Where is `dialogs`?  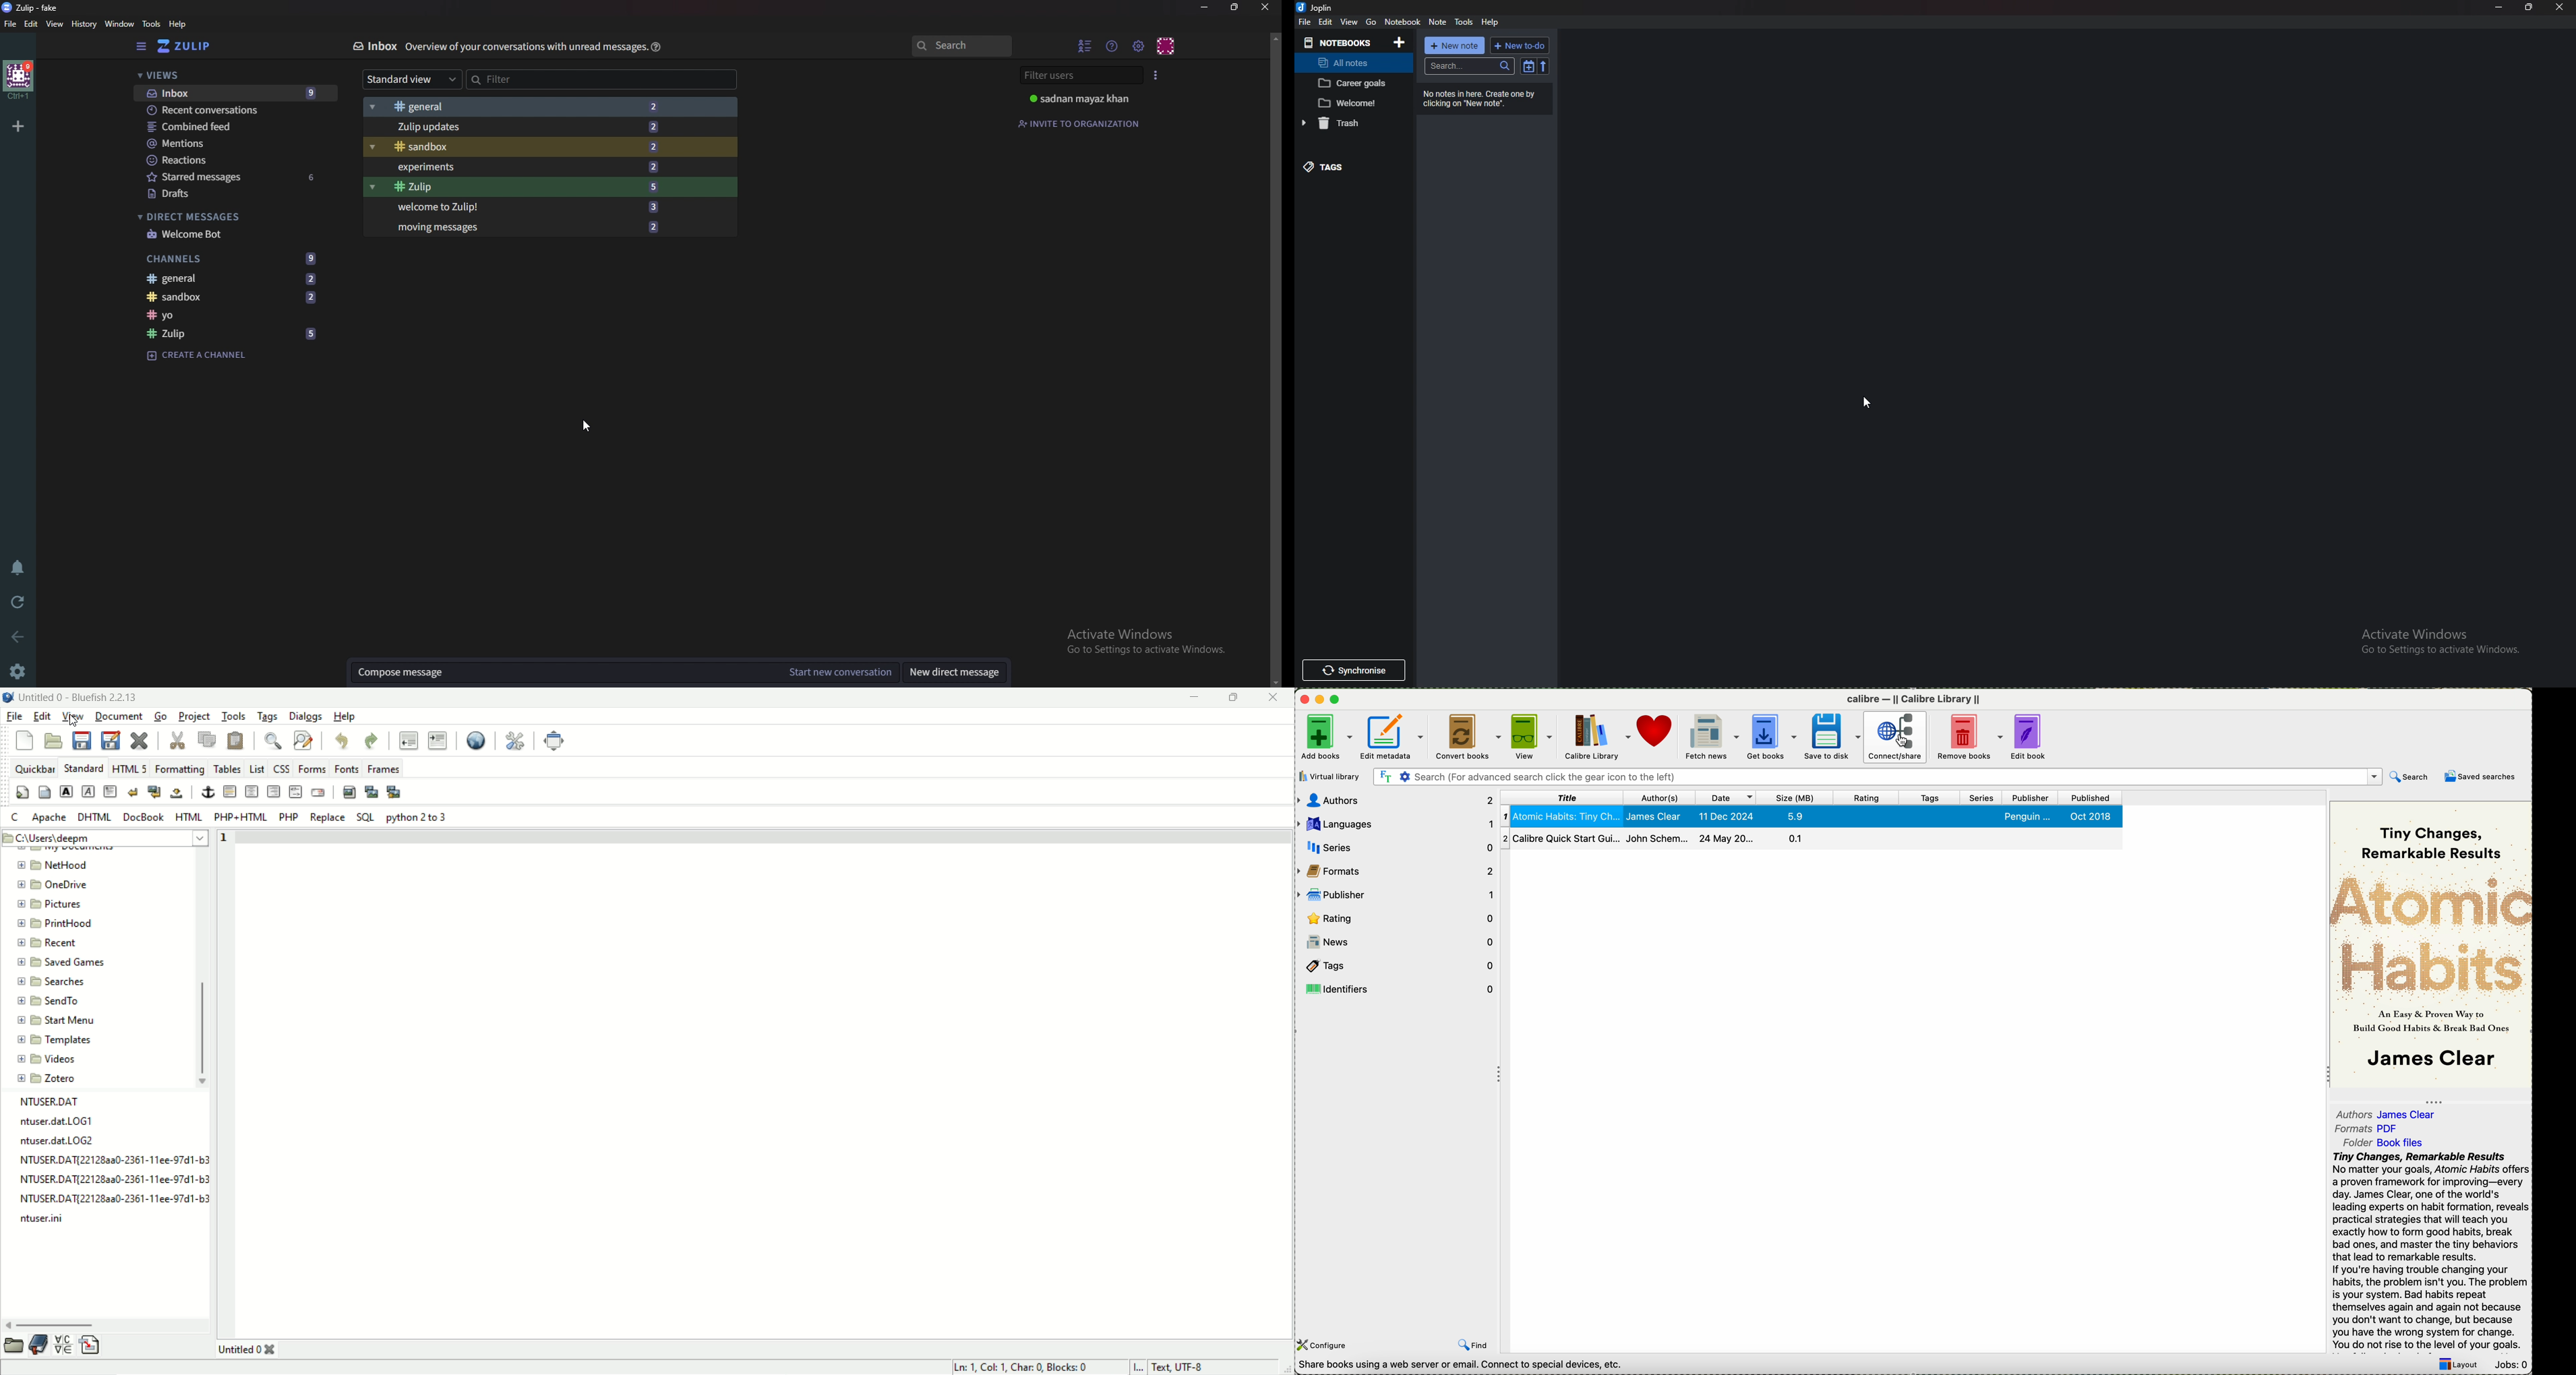
dialogs is located at coordinates (305, 716).